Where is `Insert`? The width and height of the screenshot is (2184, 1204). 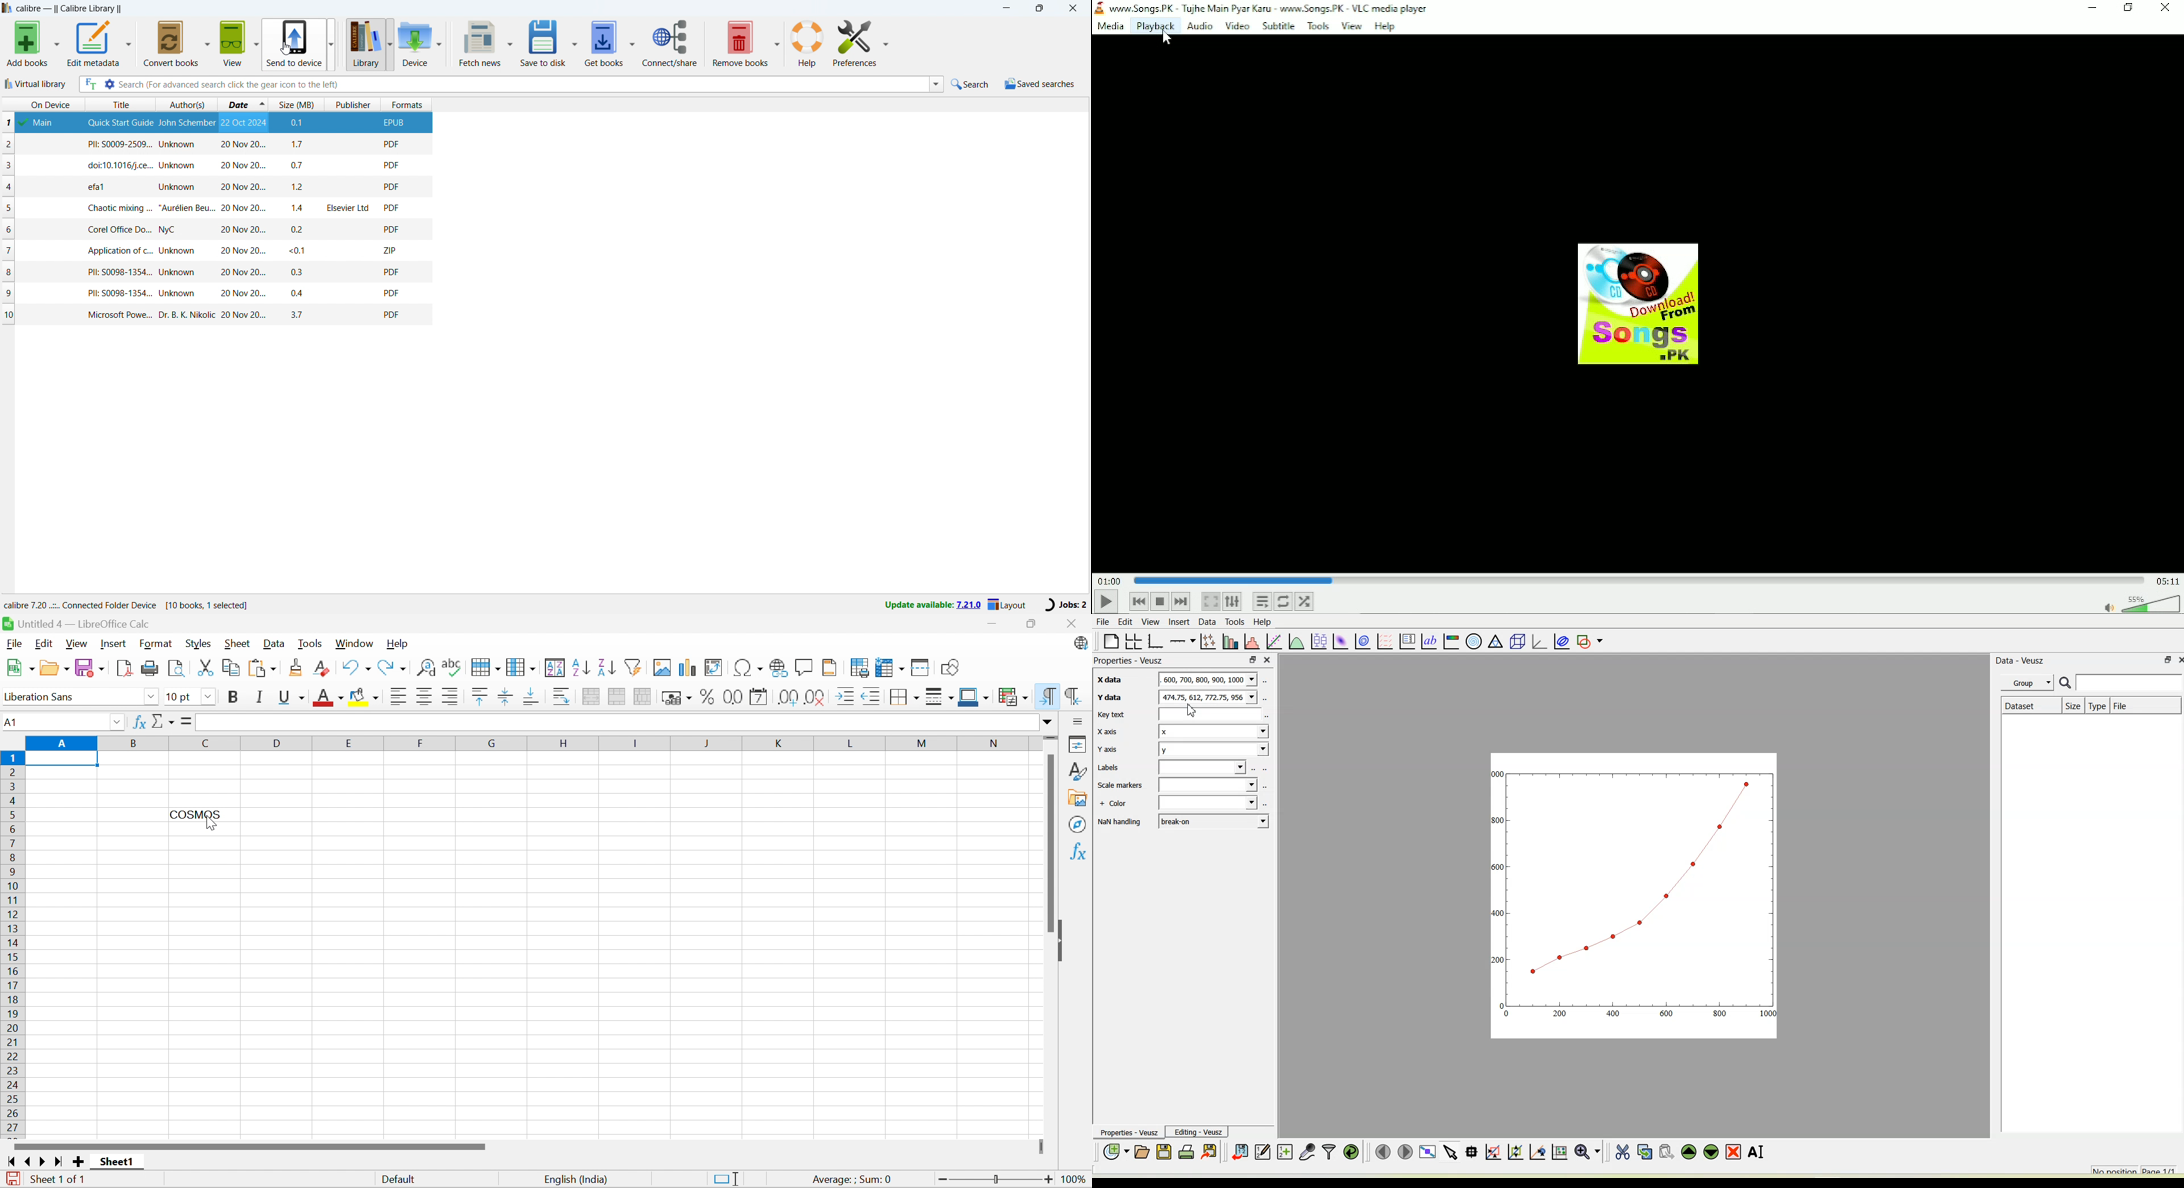 Insert is located at coordinates (1178, 621).